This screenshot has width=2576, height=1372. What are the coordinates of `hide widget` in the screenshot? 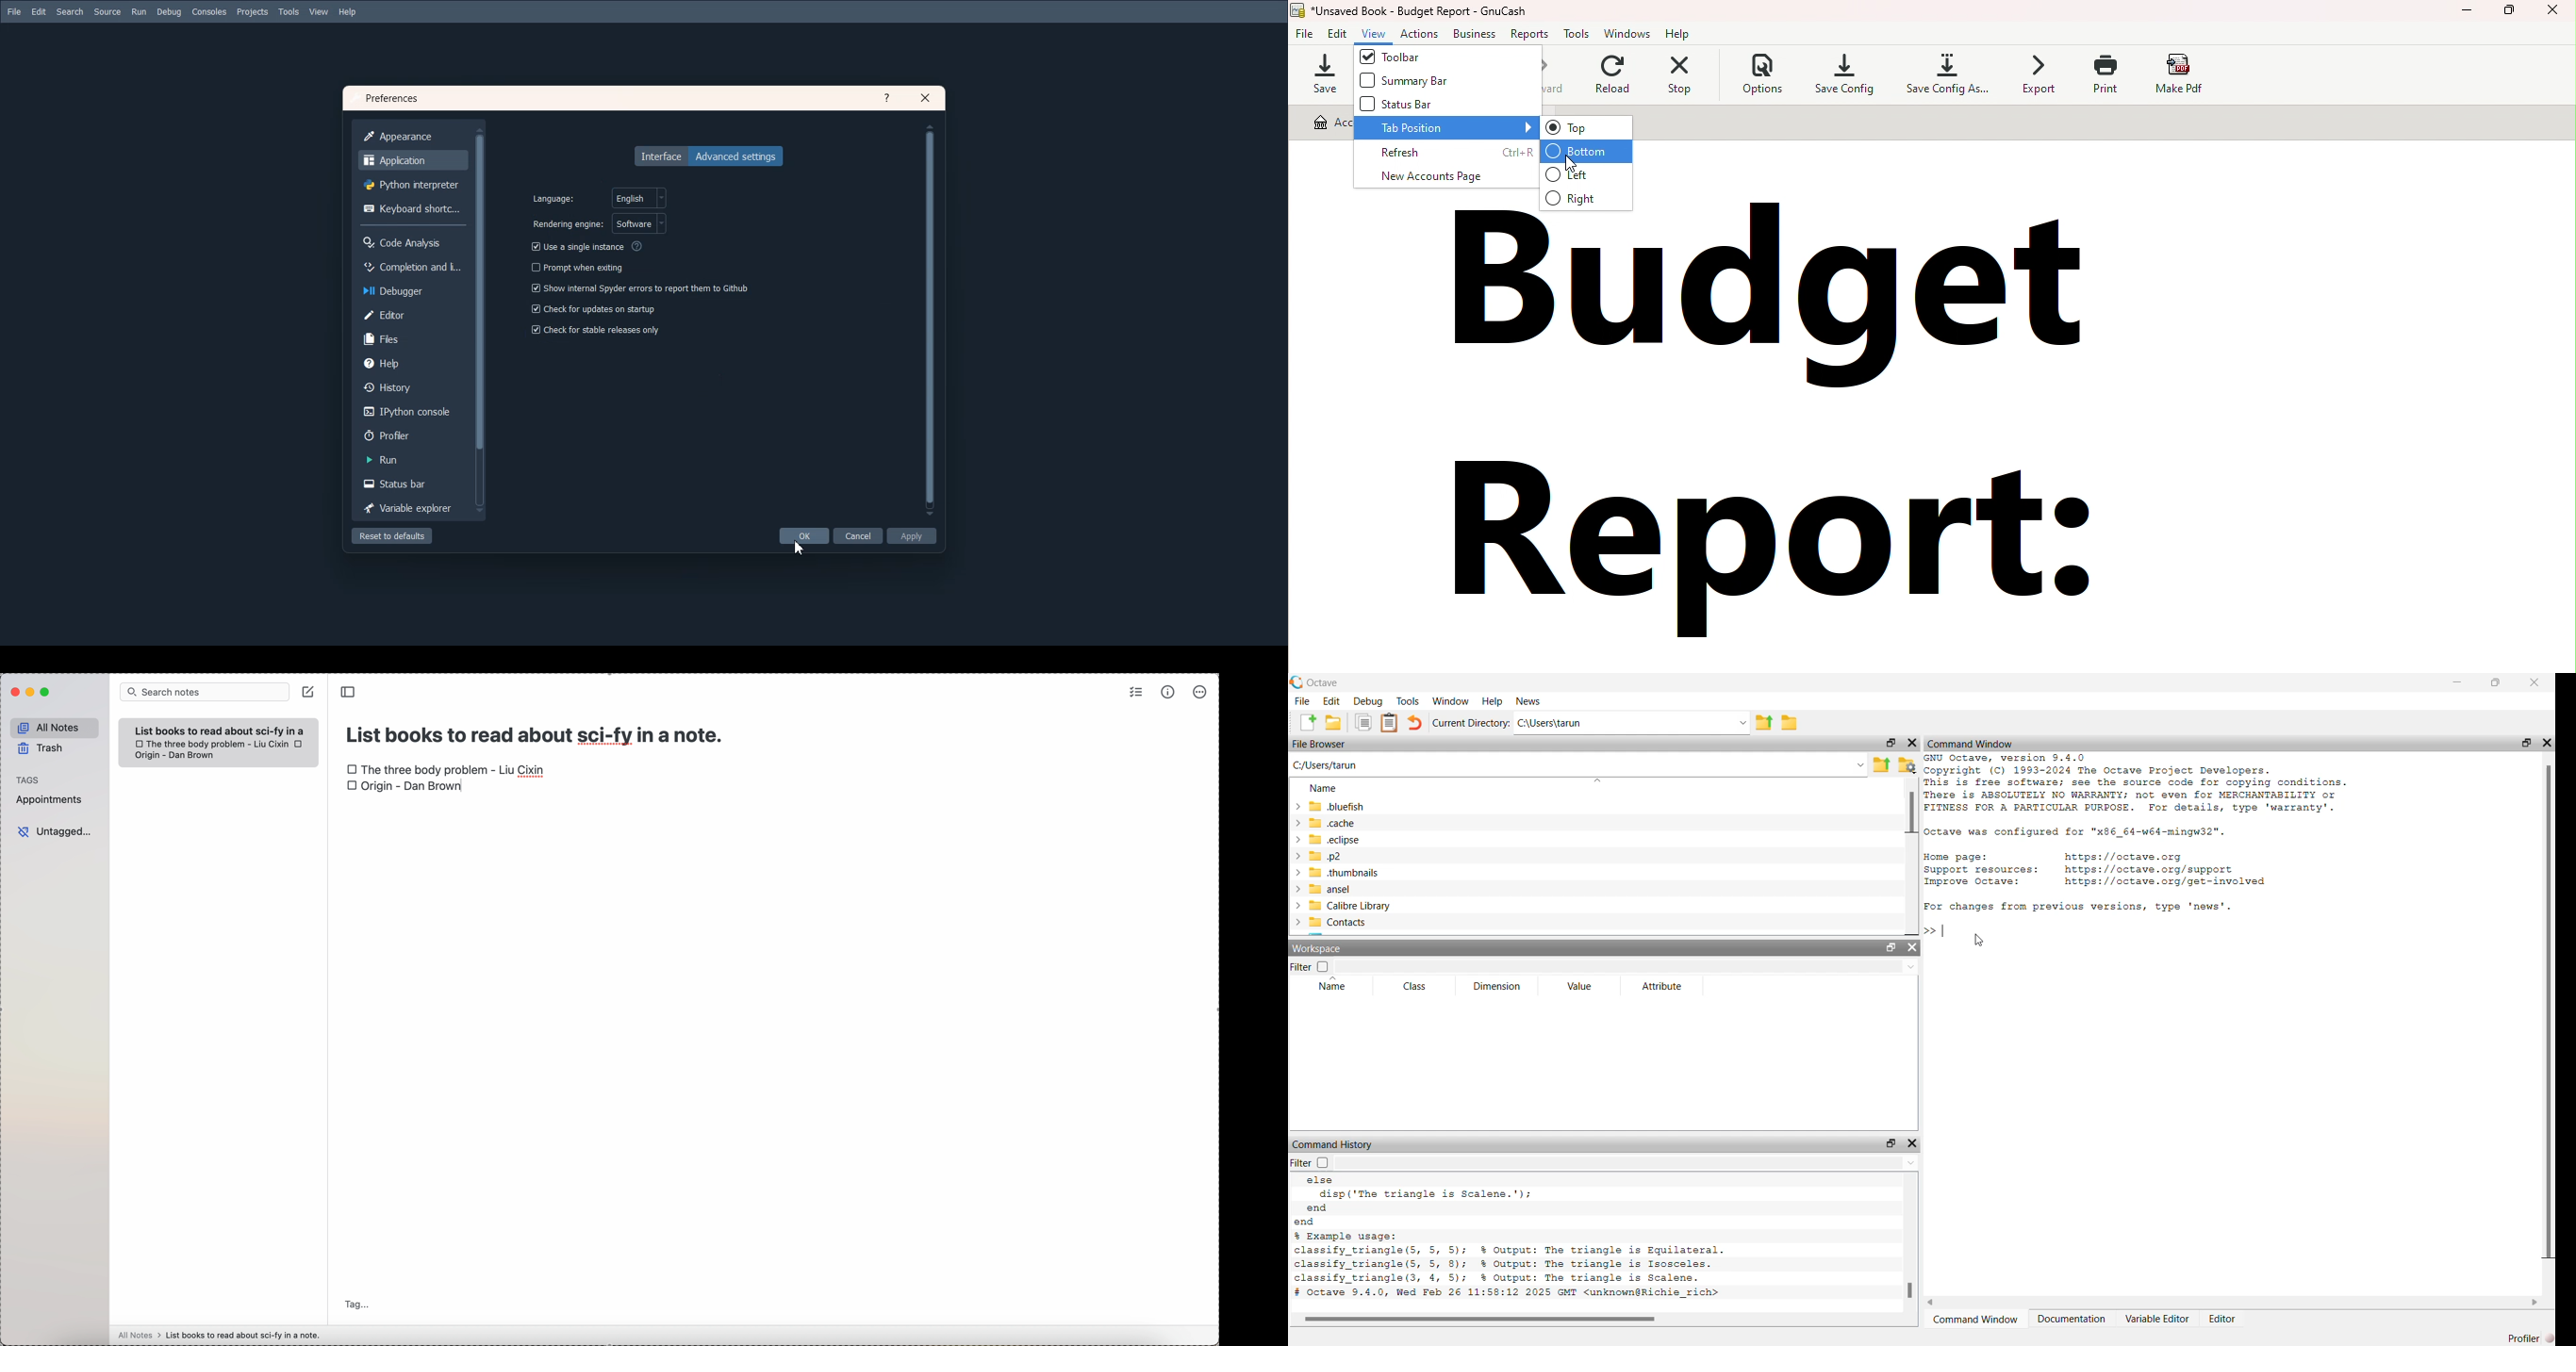 It's located at (1912, 947).